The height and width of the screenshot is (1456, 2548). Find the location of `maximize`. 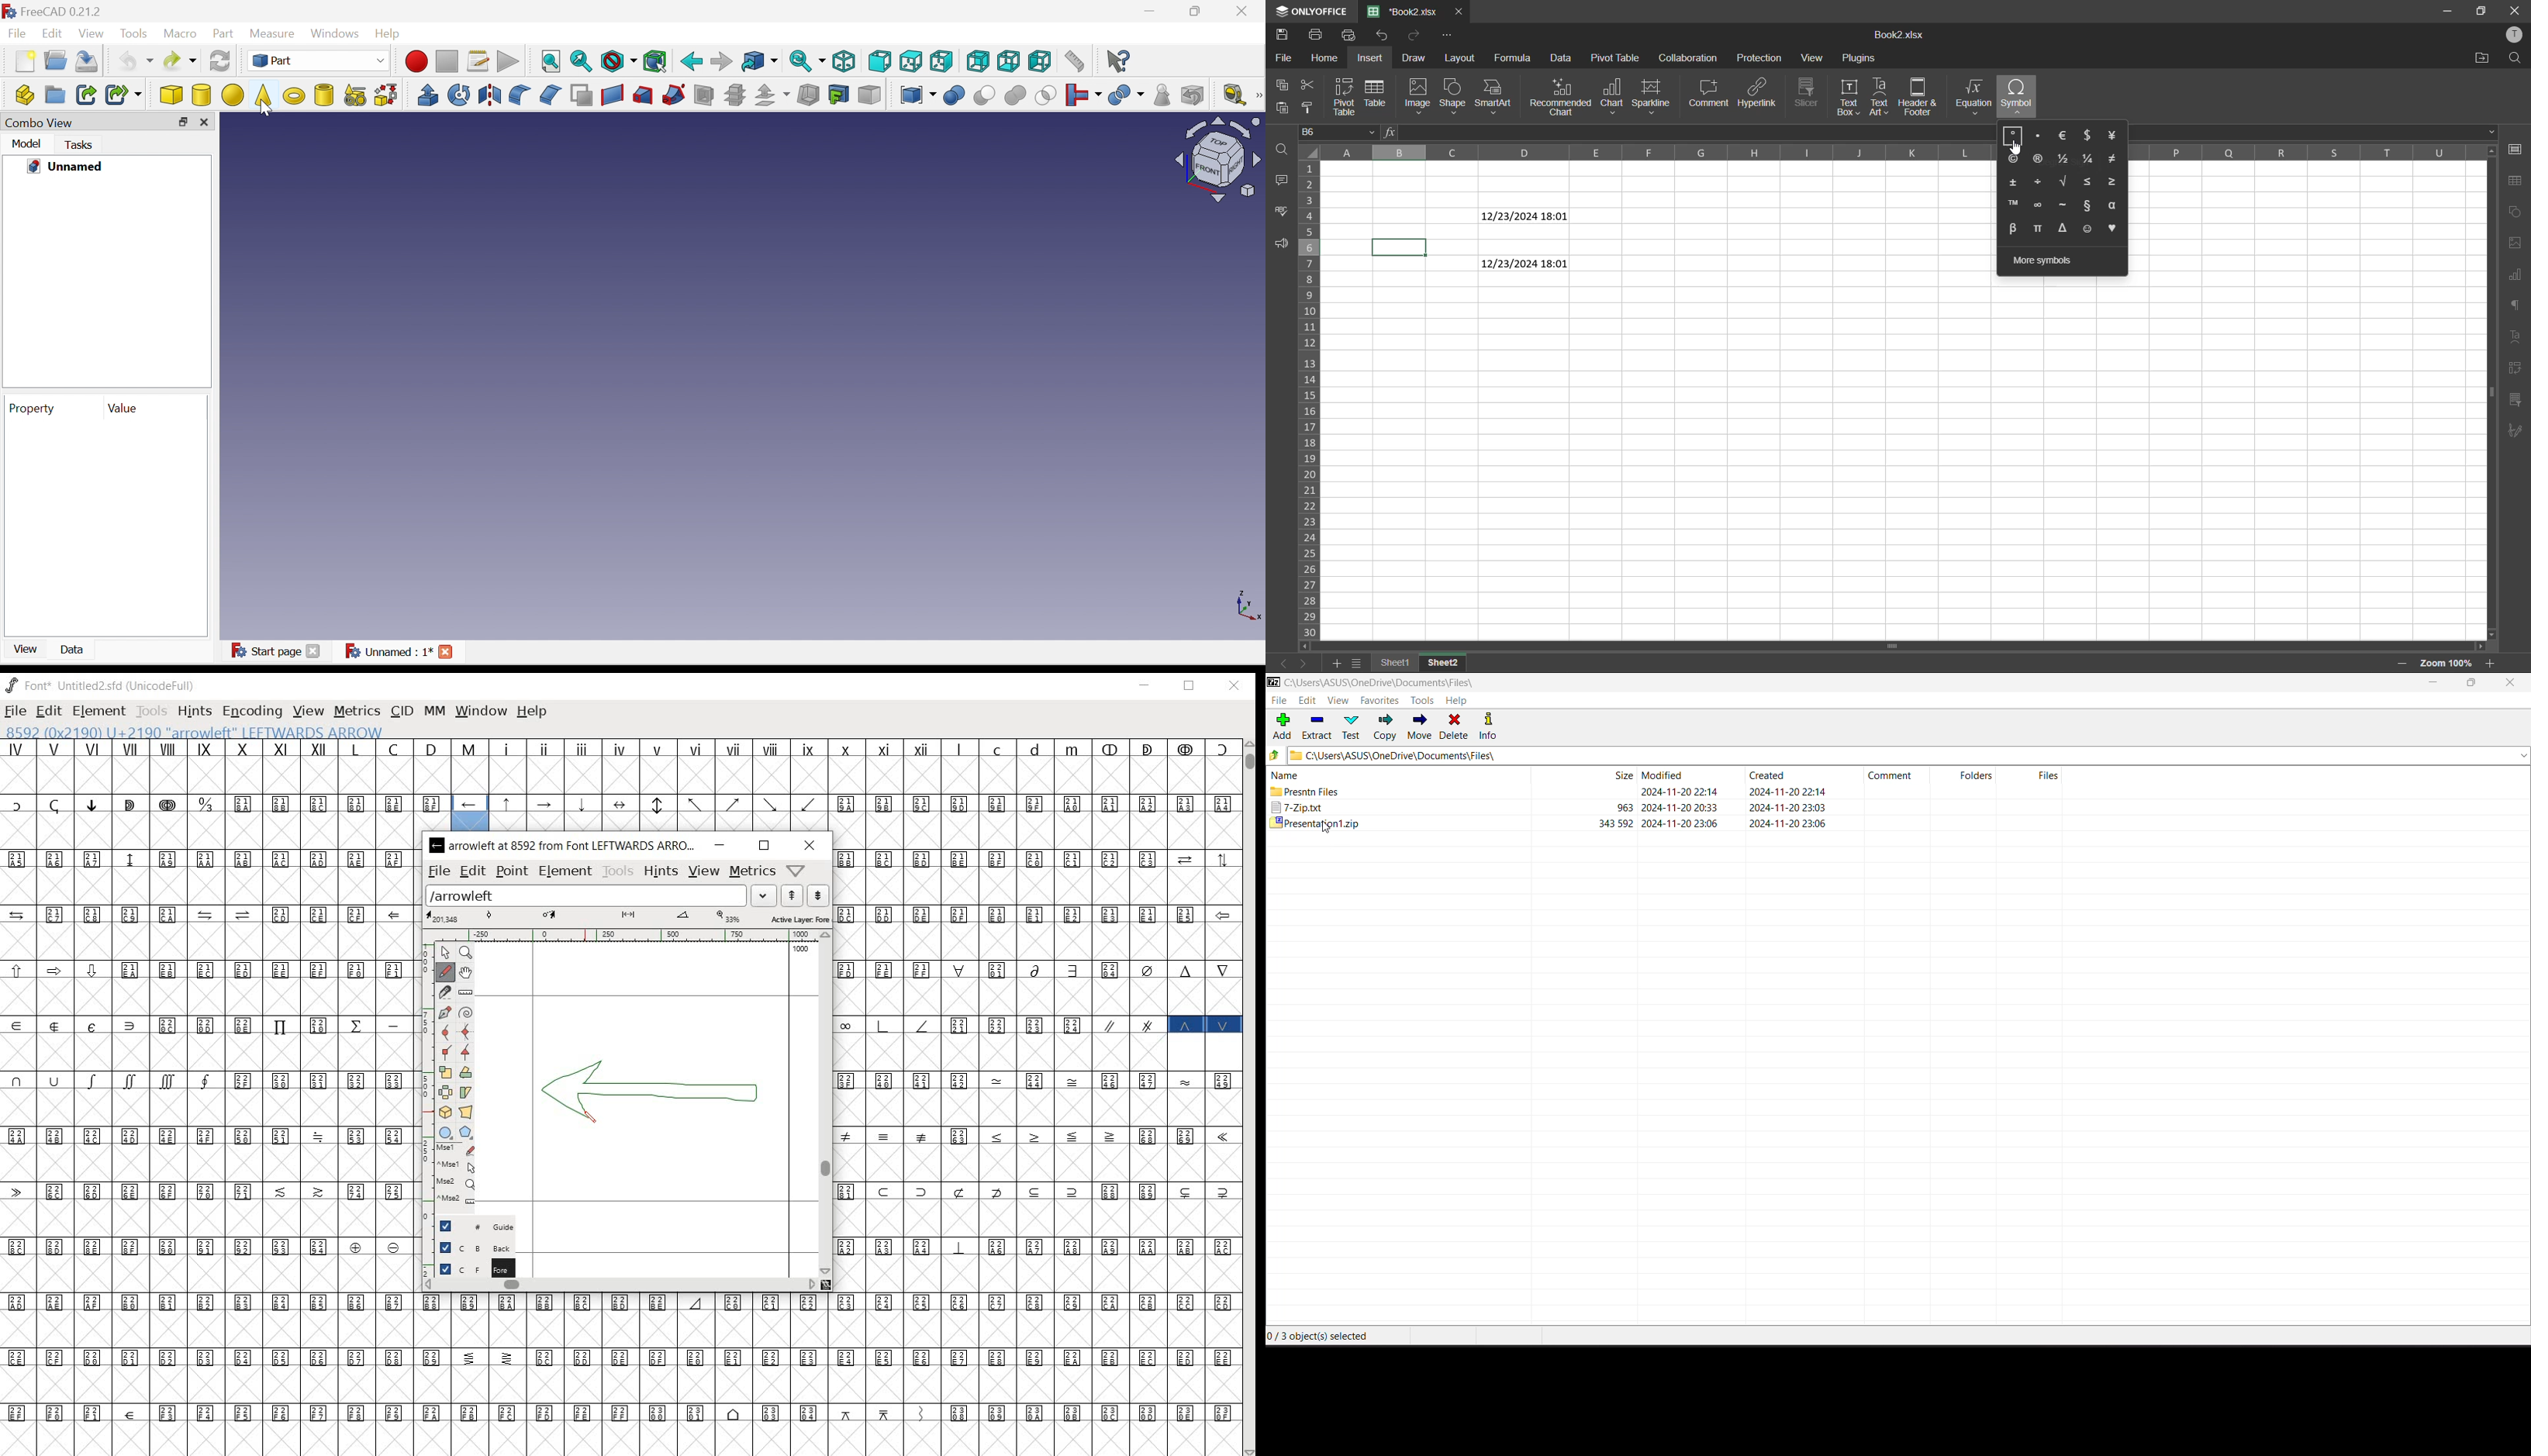

maximize is located at coordinates (2481, 11).